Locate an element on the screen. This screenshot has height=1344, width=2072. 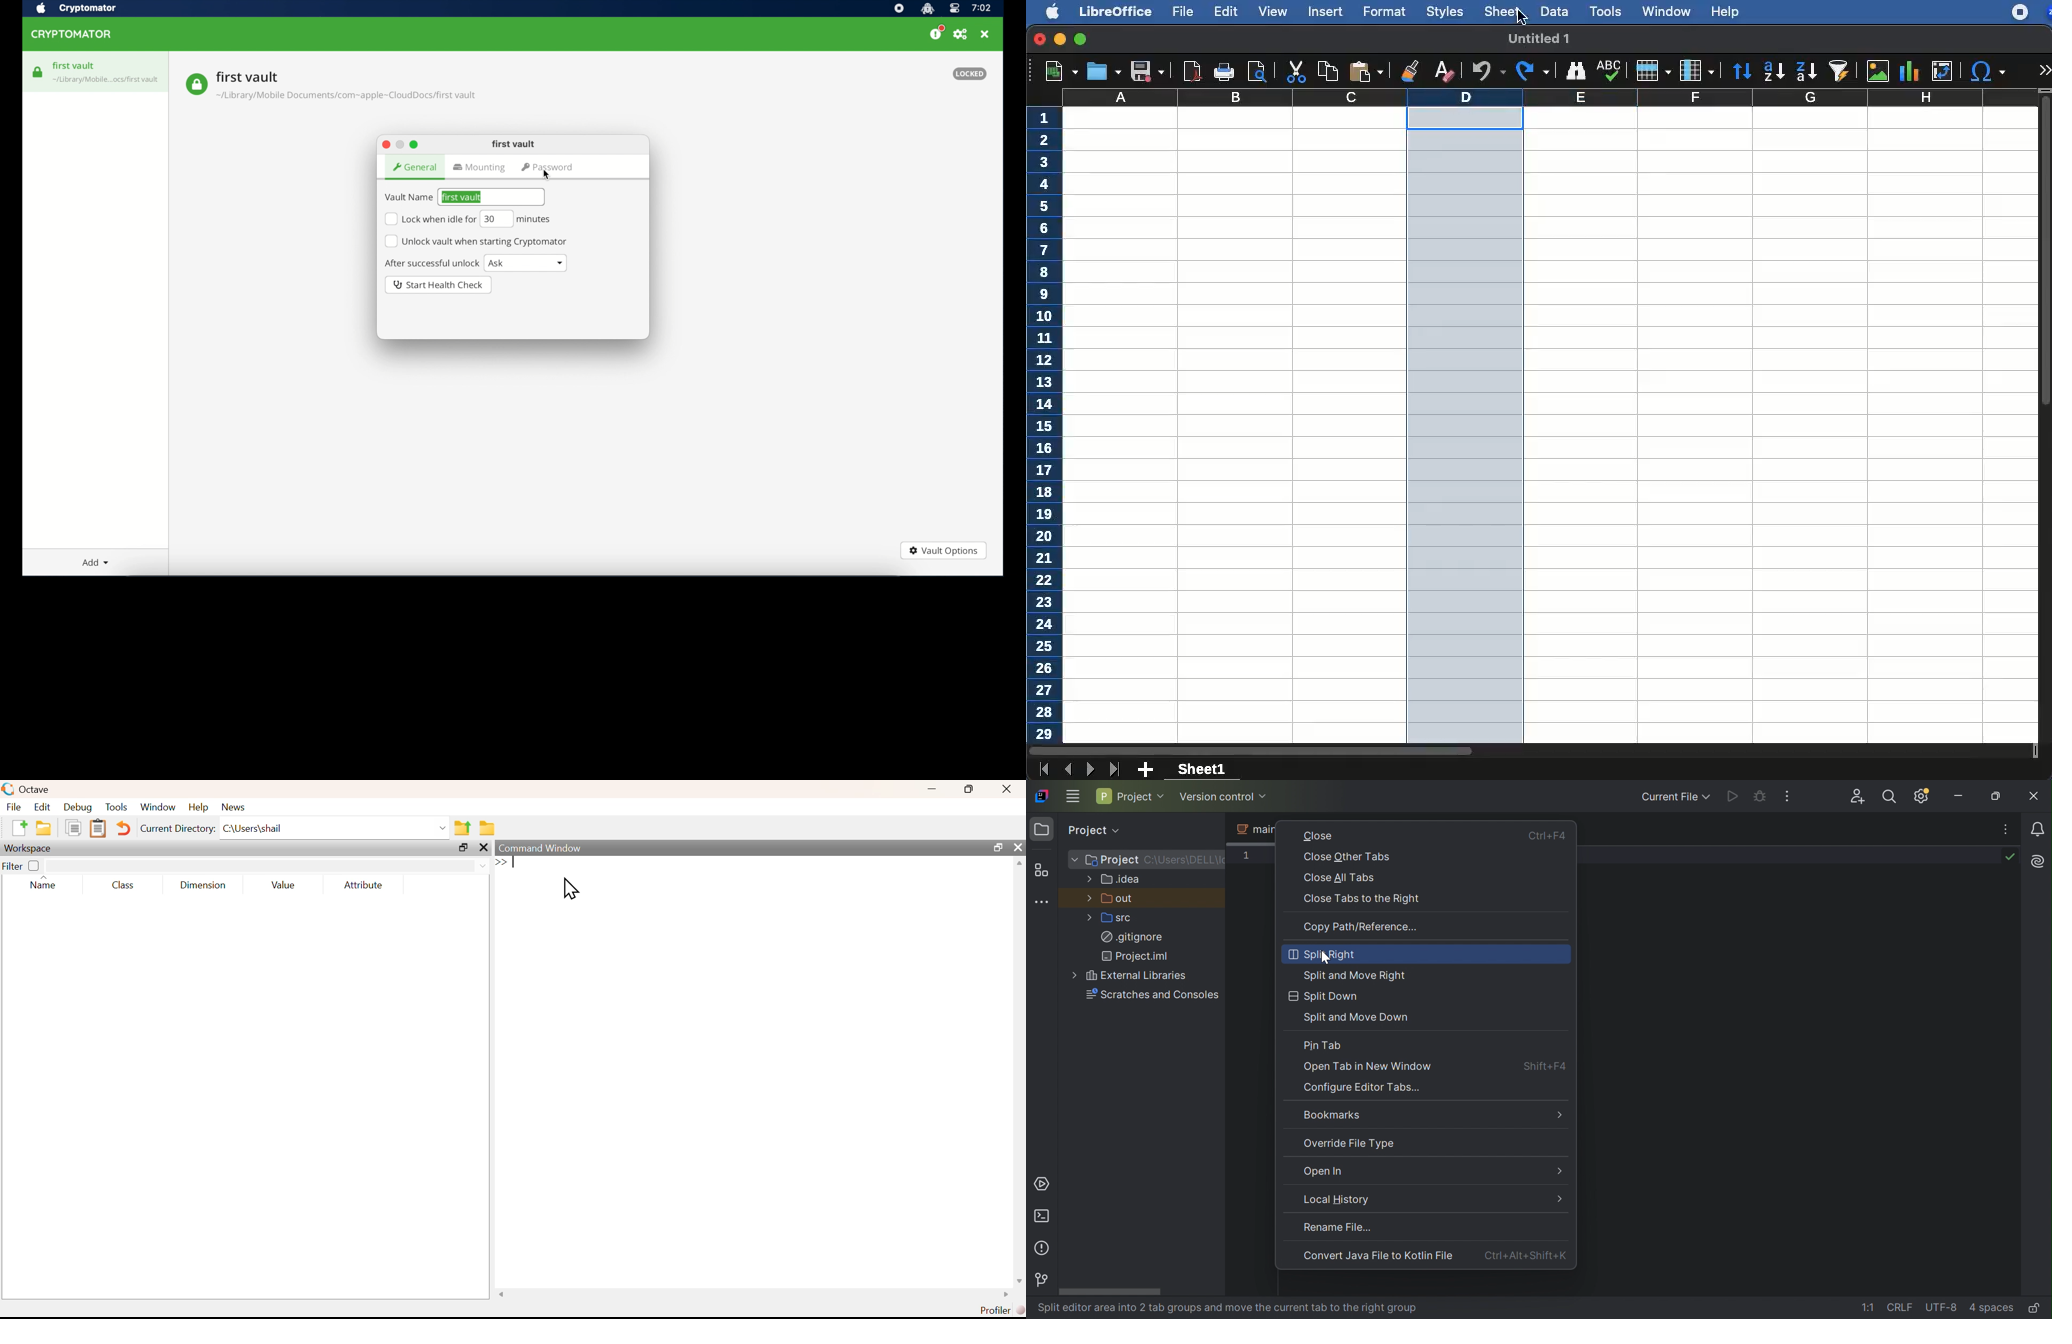
Close is located at coordinates (486, 848).